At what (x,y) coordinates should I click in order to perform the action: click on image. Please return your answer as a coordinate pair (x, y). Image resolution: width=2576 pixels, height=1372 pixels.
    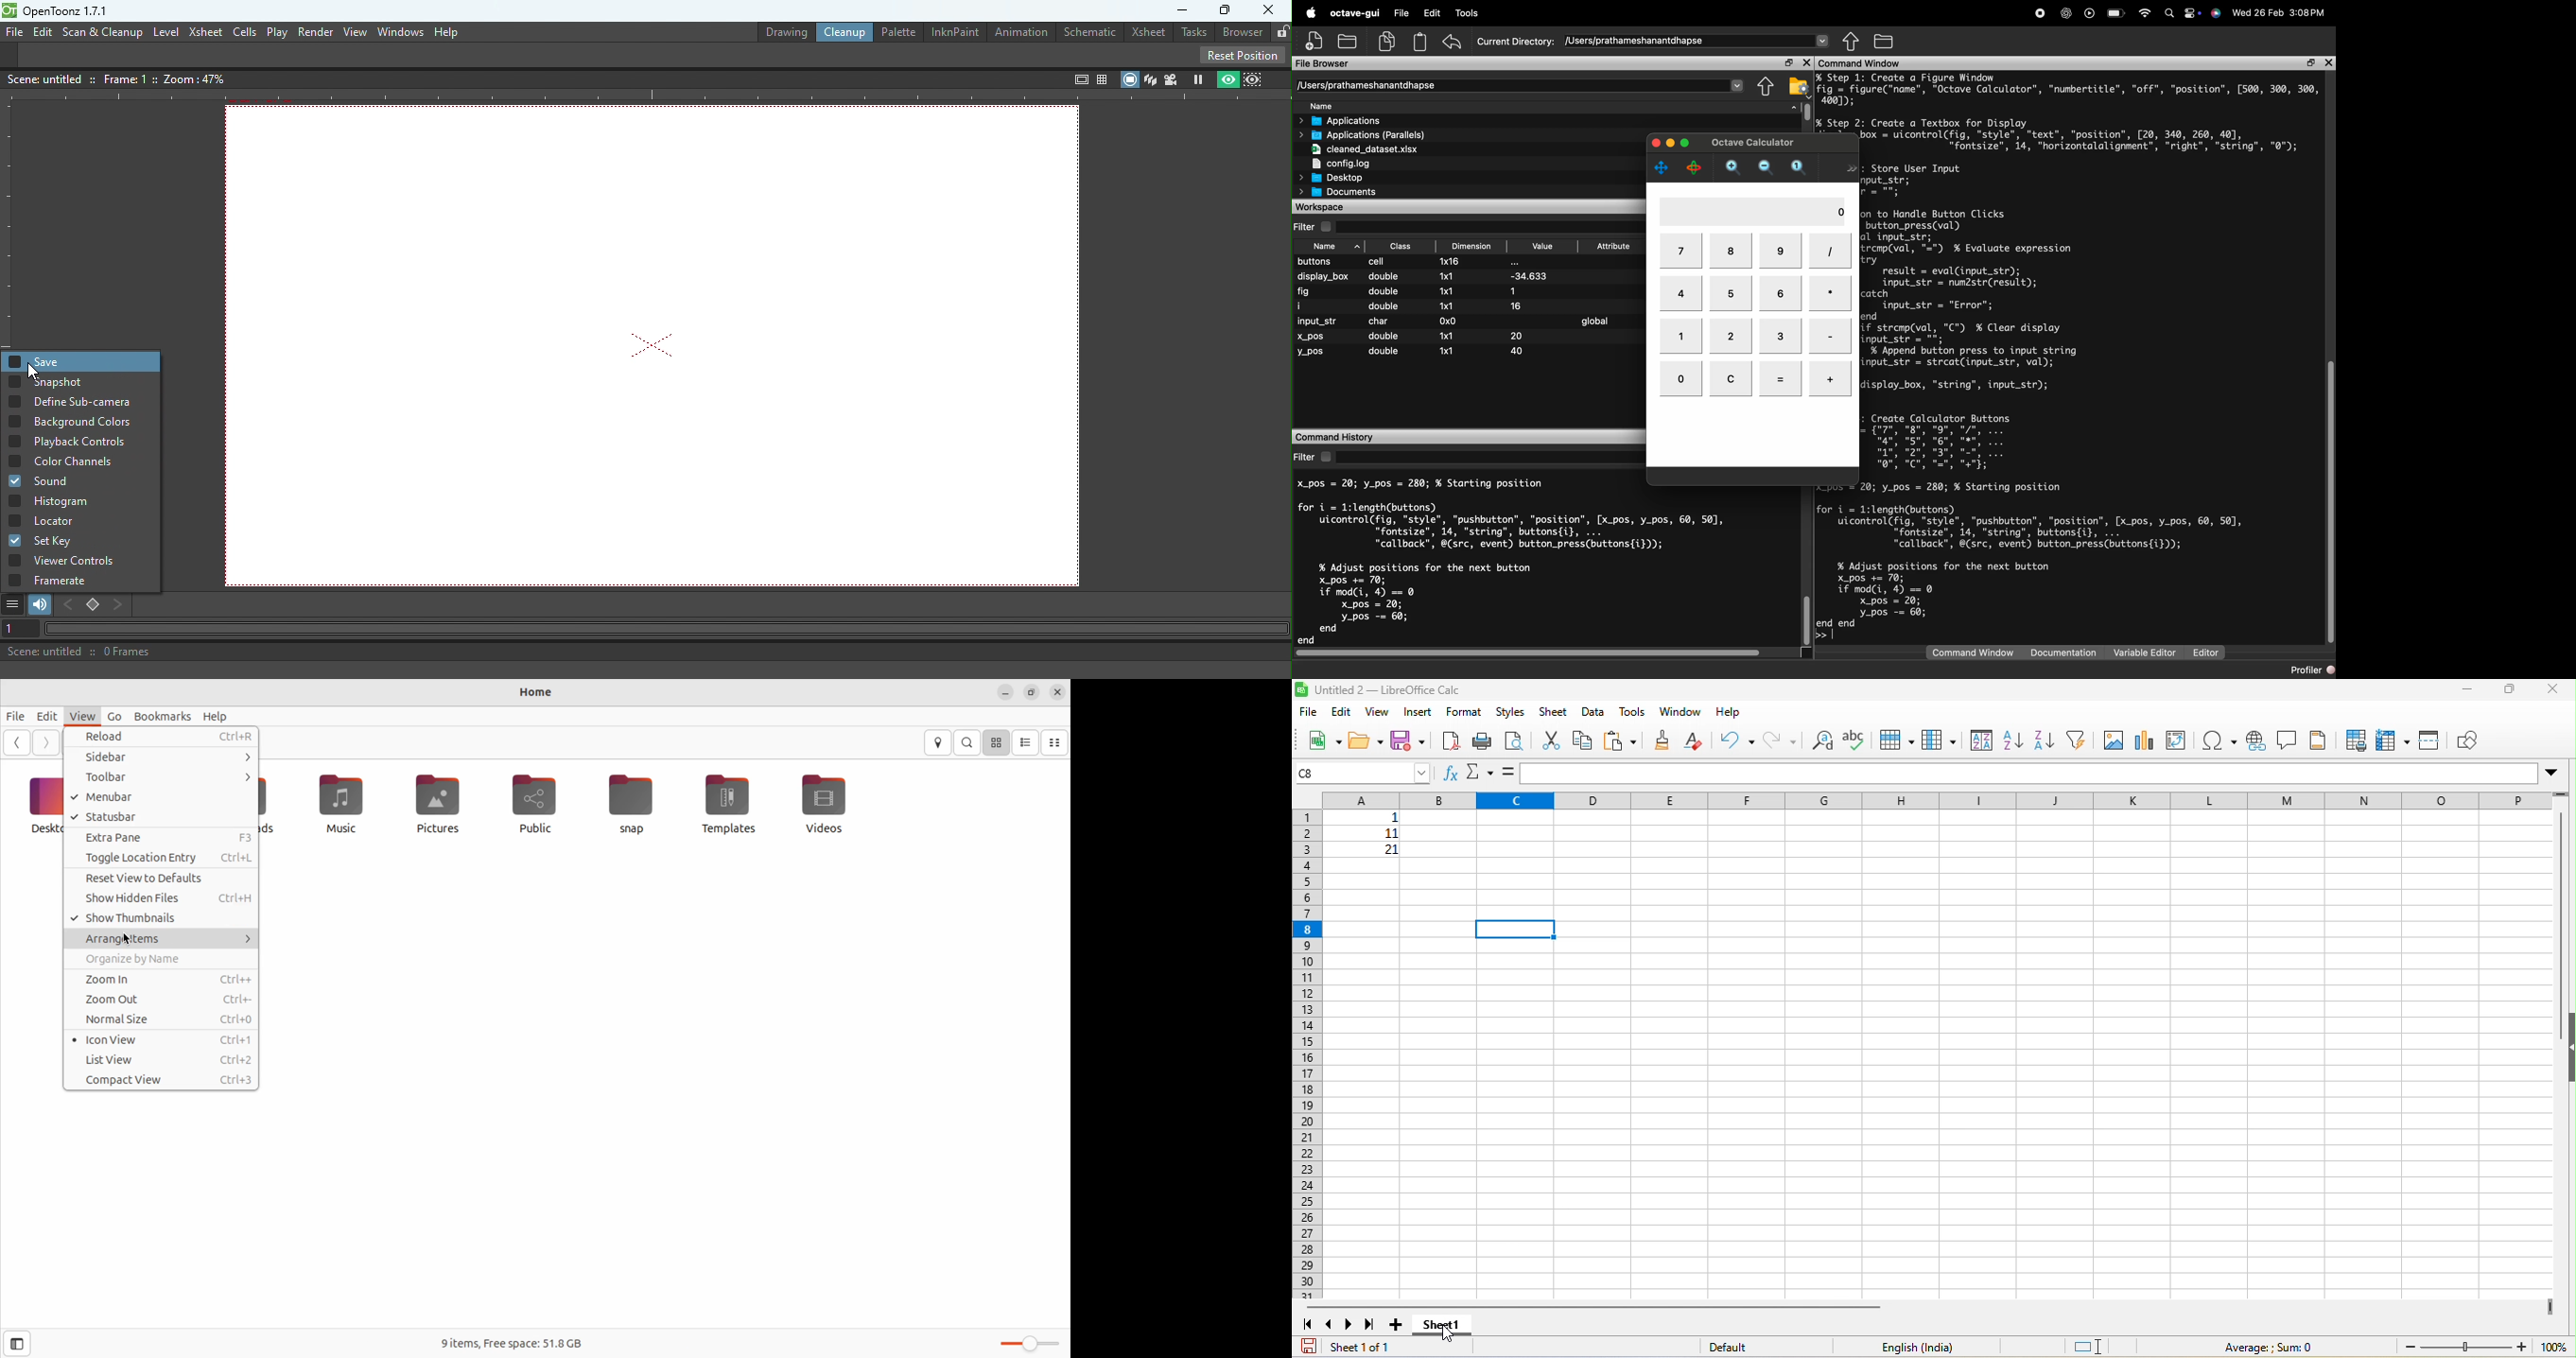
    Looking at the image, I should click on (2113, 740).